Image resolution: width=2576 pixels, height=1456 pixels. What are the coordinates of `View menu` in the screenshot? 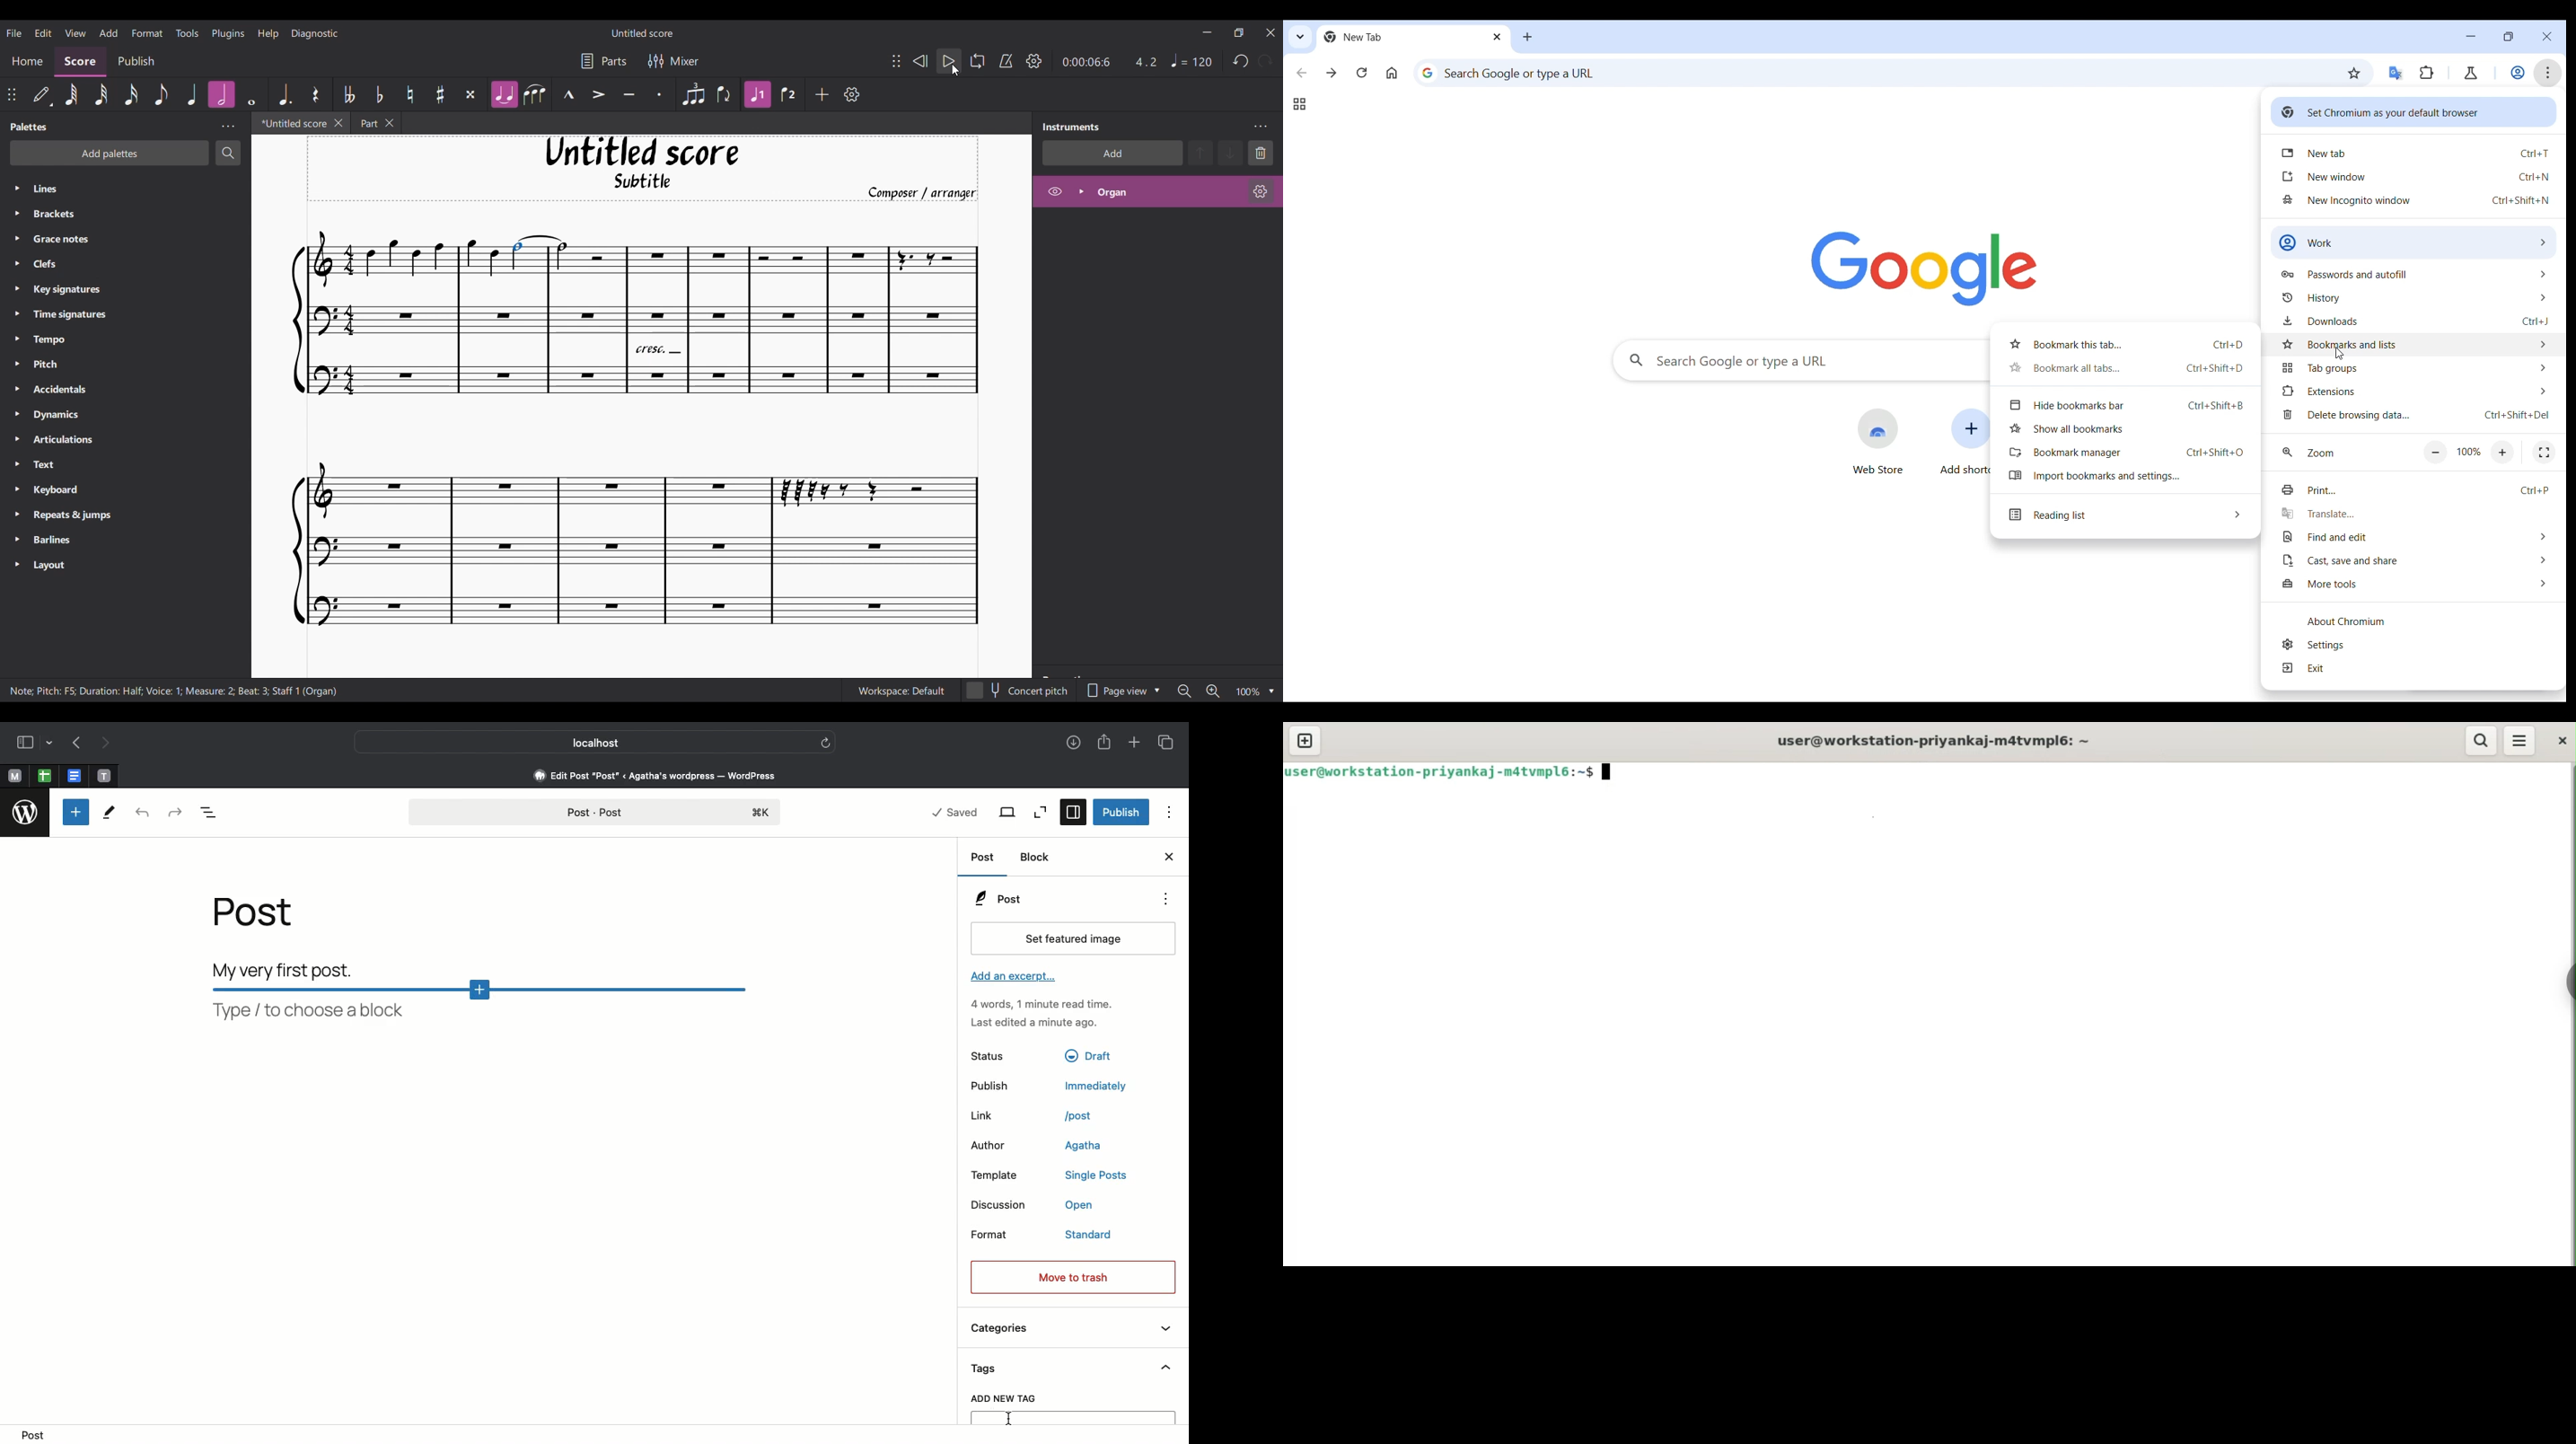 It's located at (75, 32).